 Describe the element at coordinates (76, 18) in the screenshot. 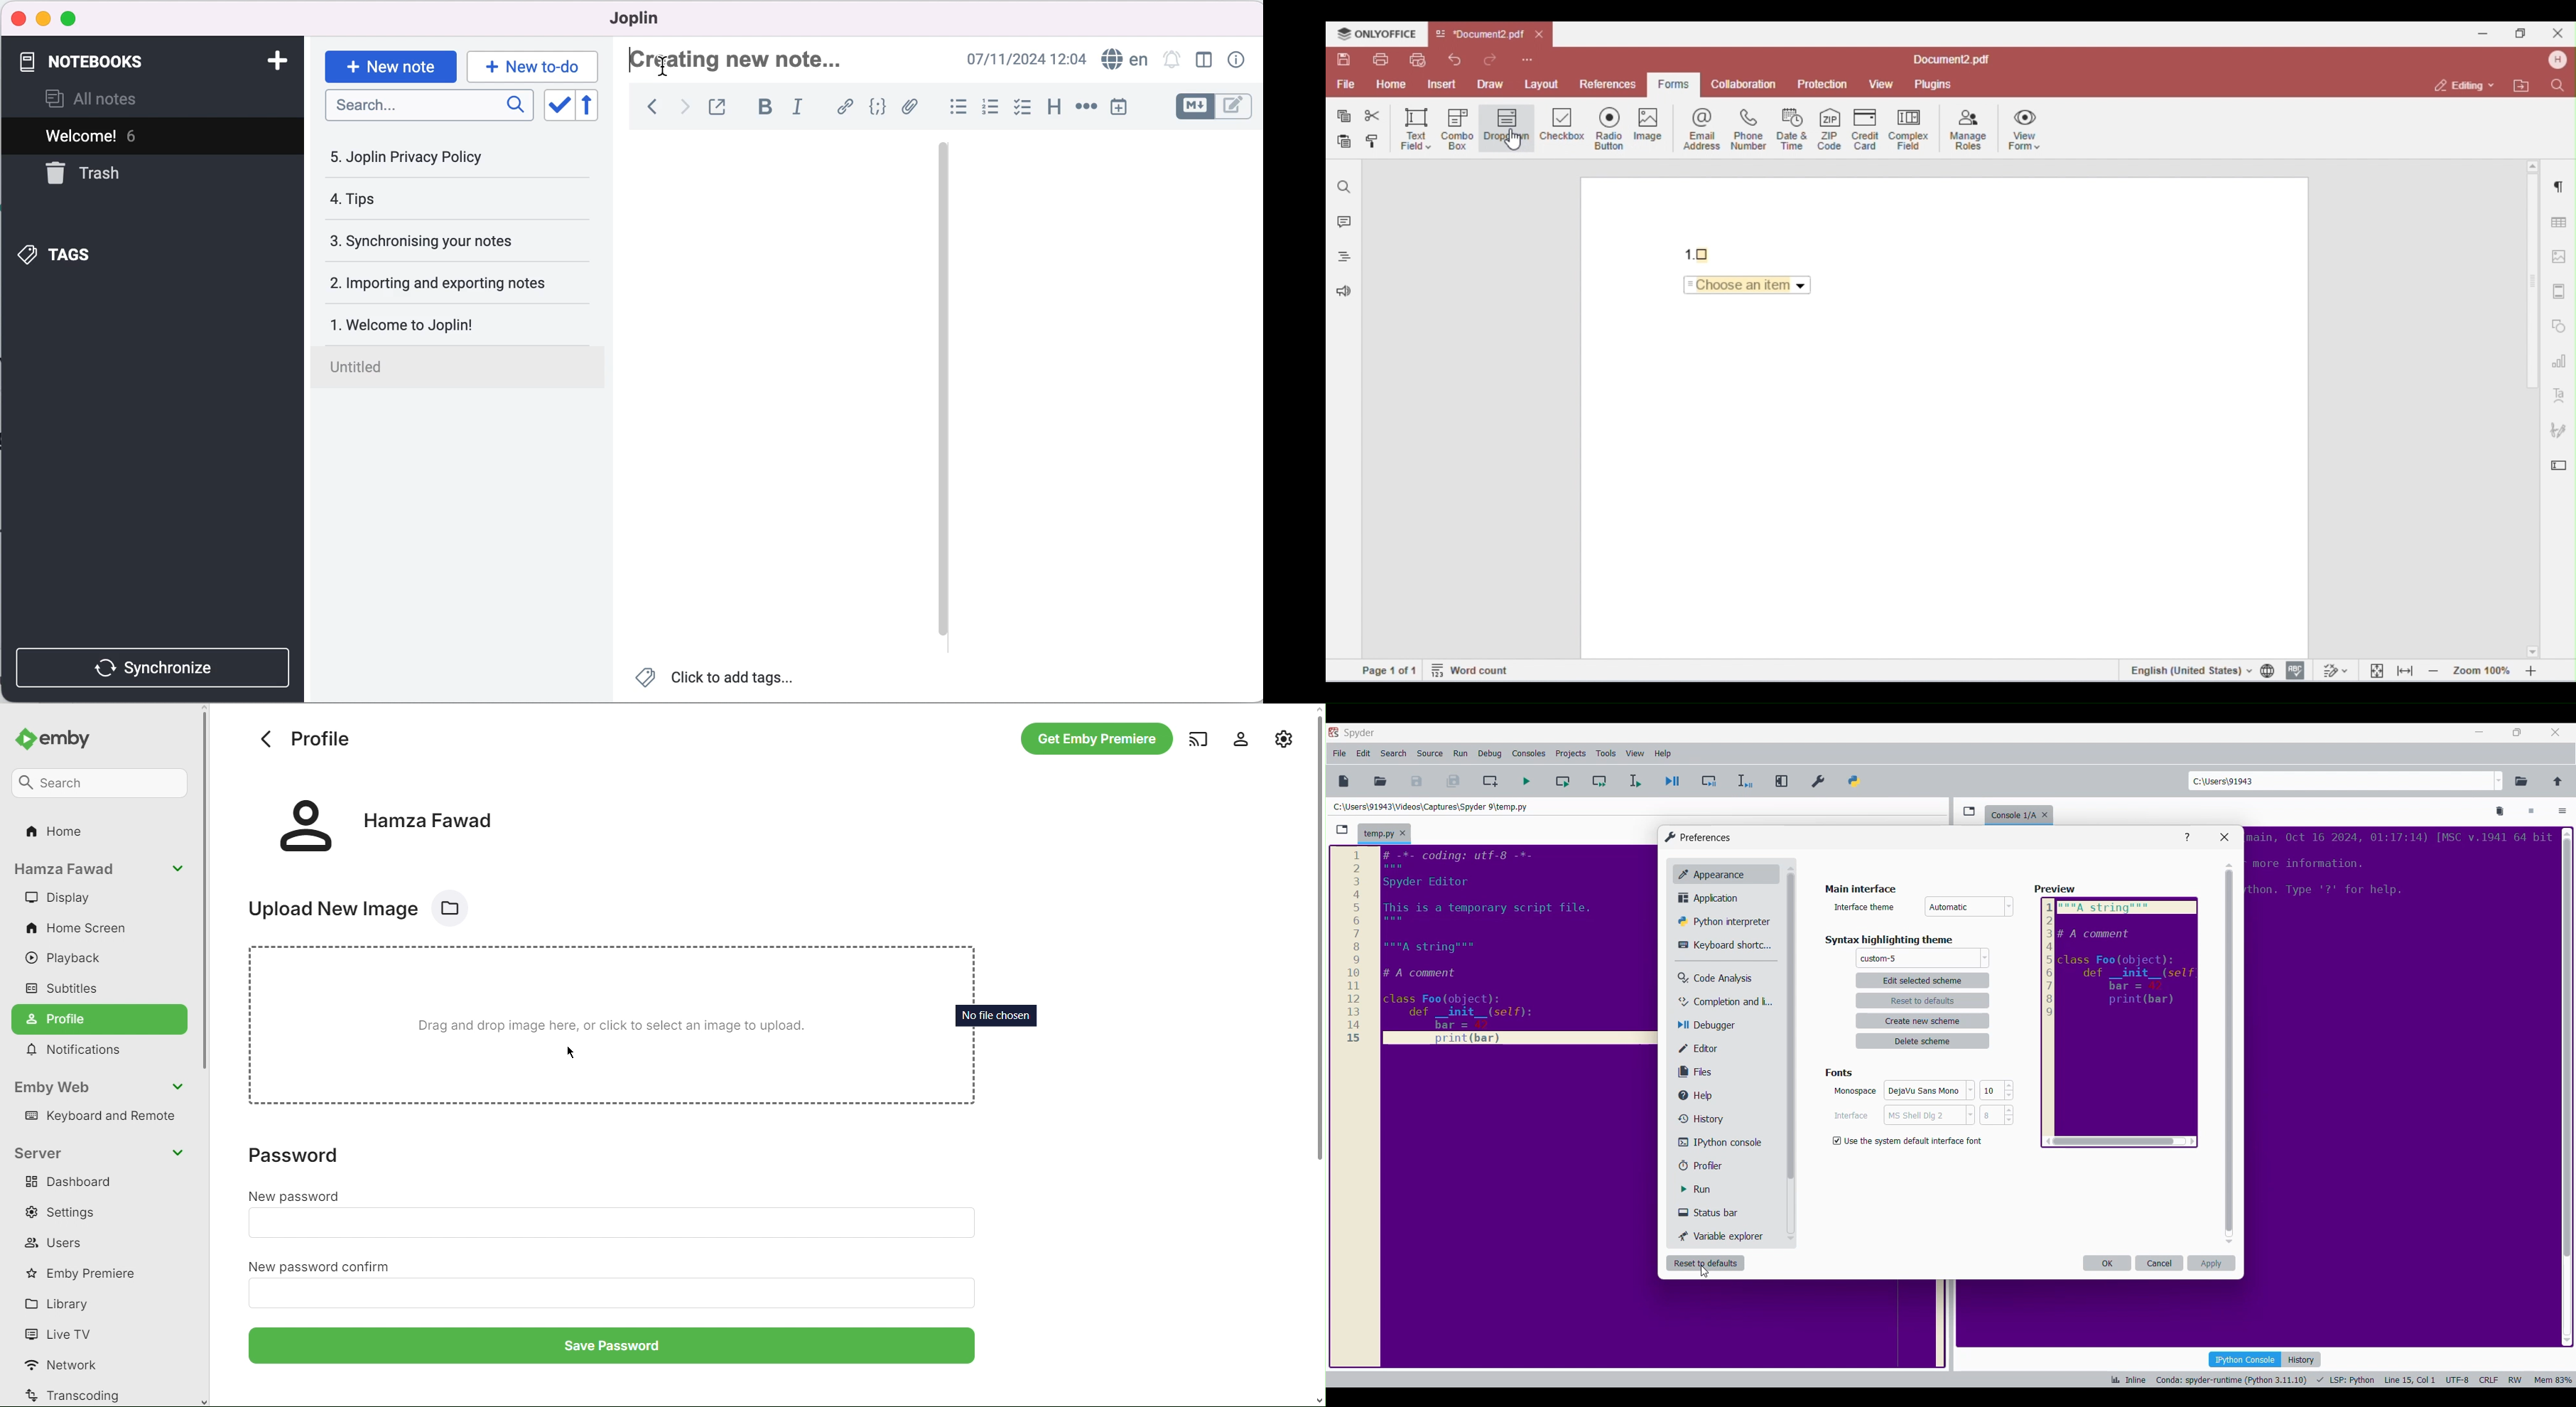

I see `maximize` at that location.